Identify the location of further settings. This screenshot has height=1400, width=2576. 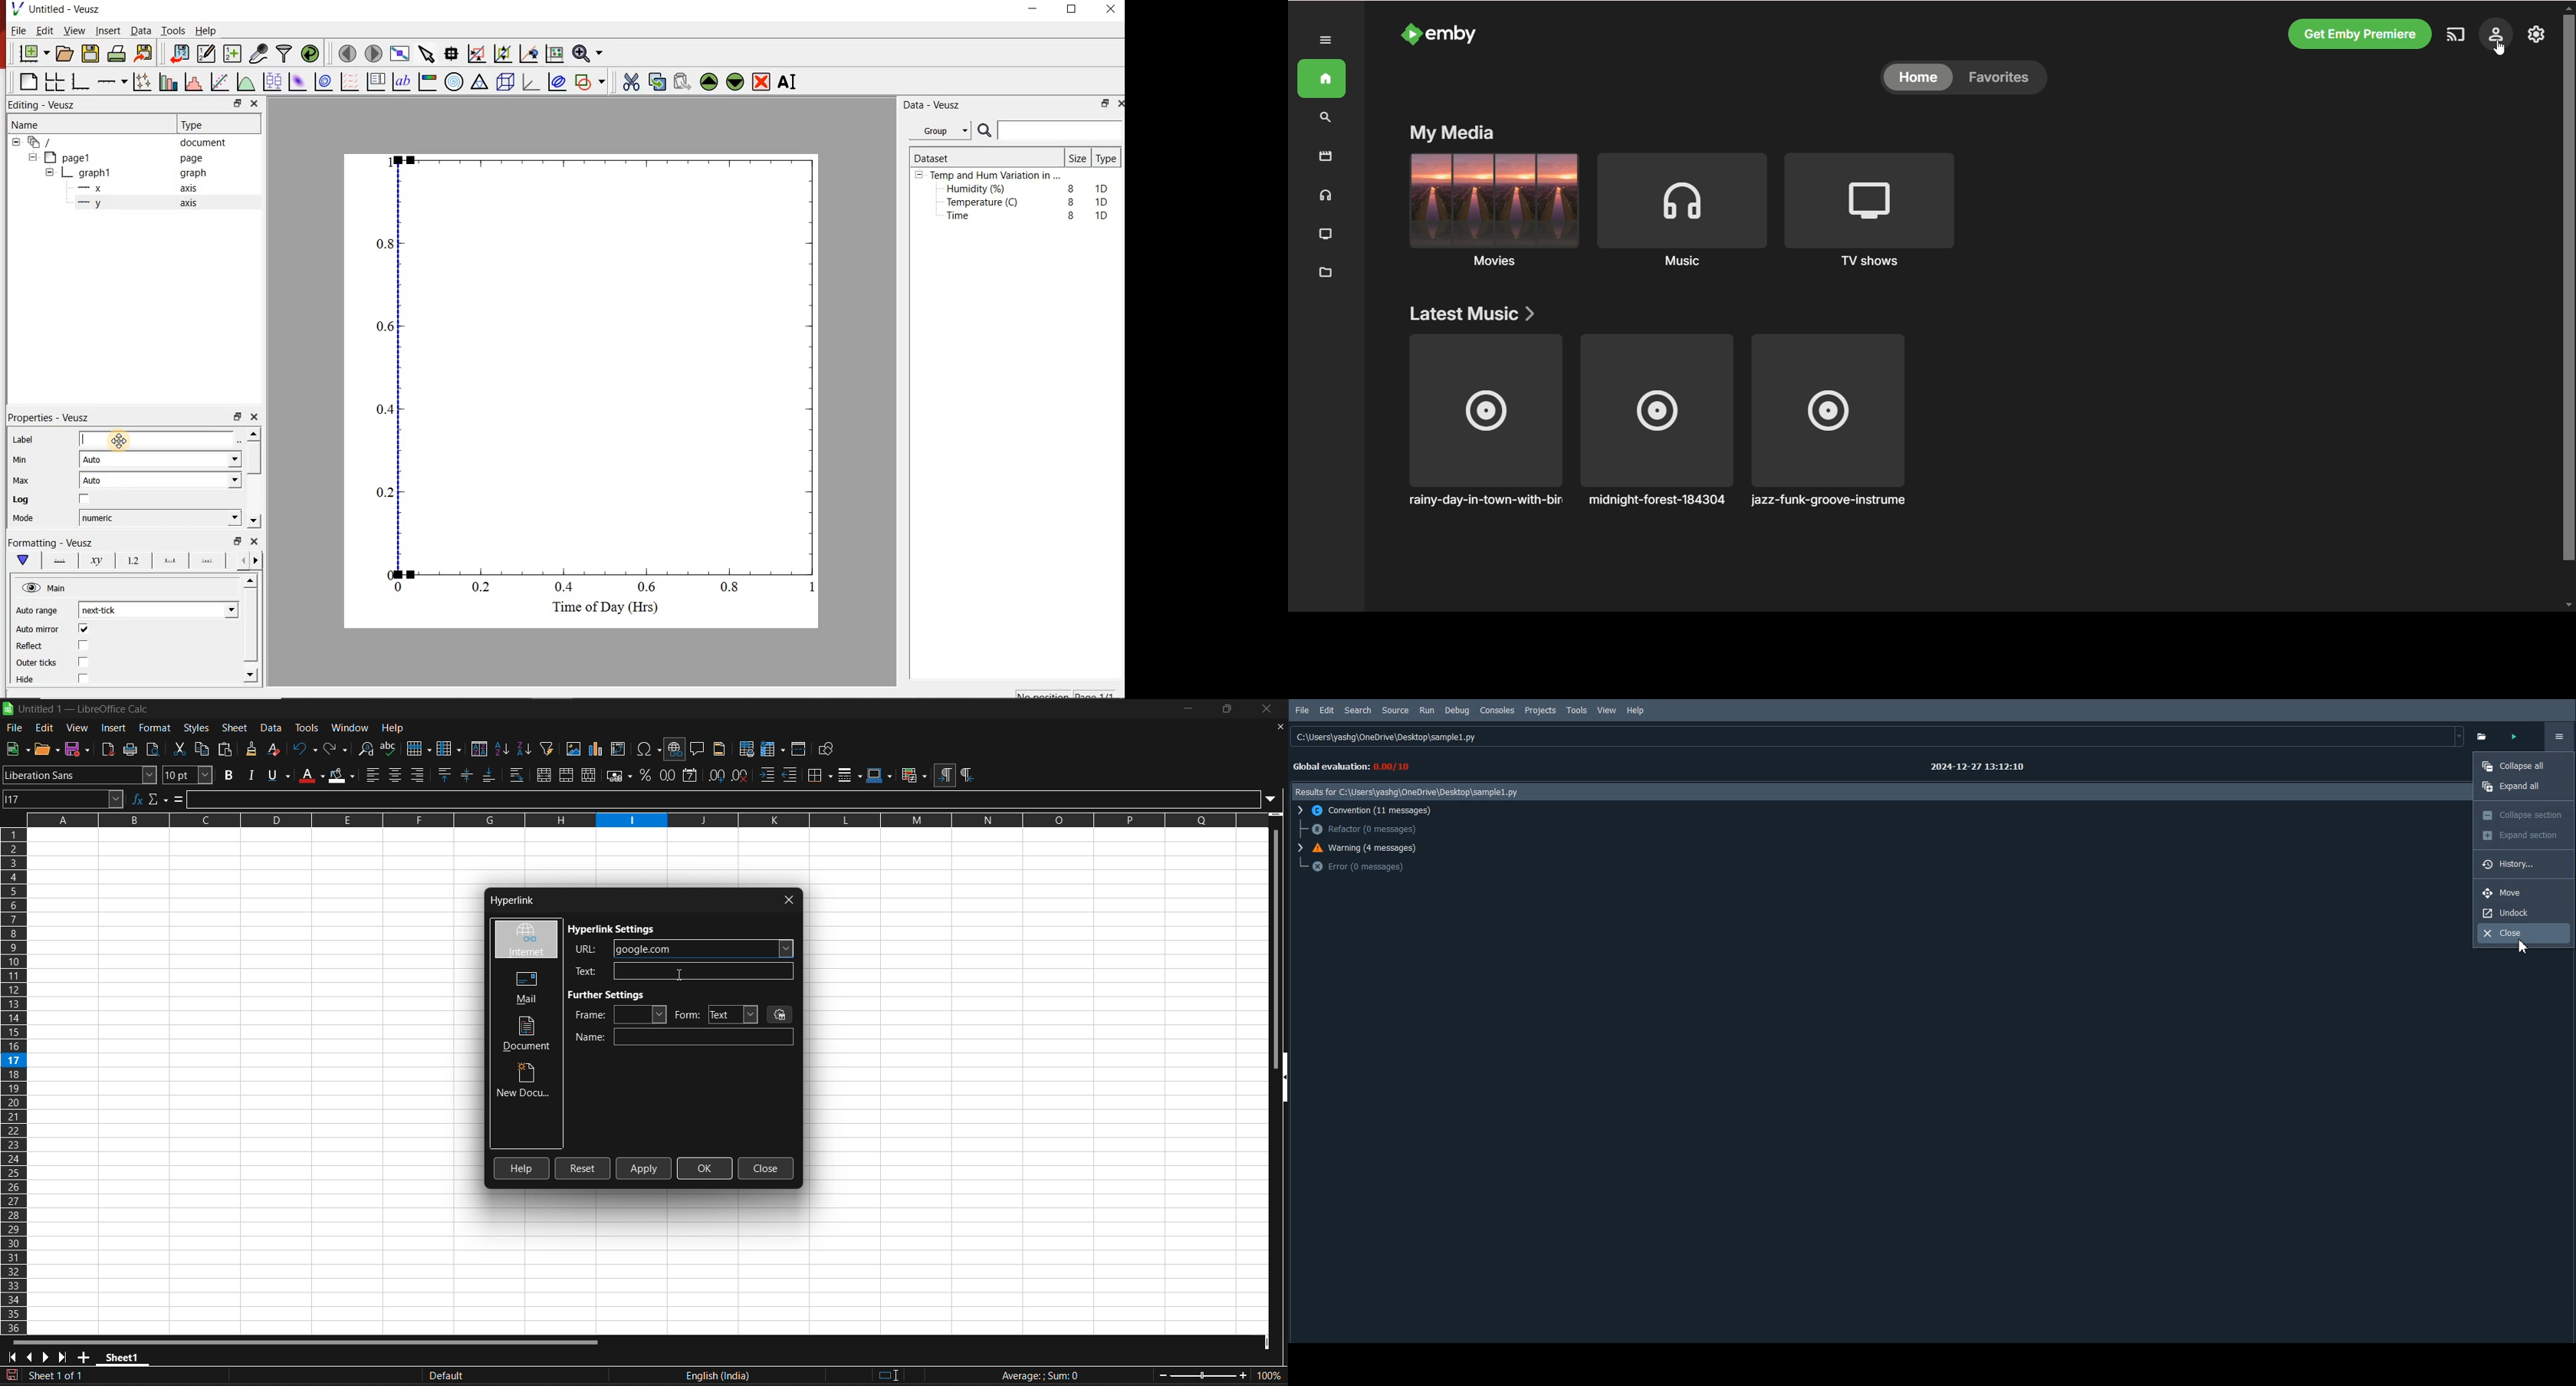
(611, 994).